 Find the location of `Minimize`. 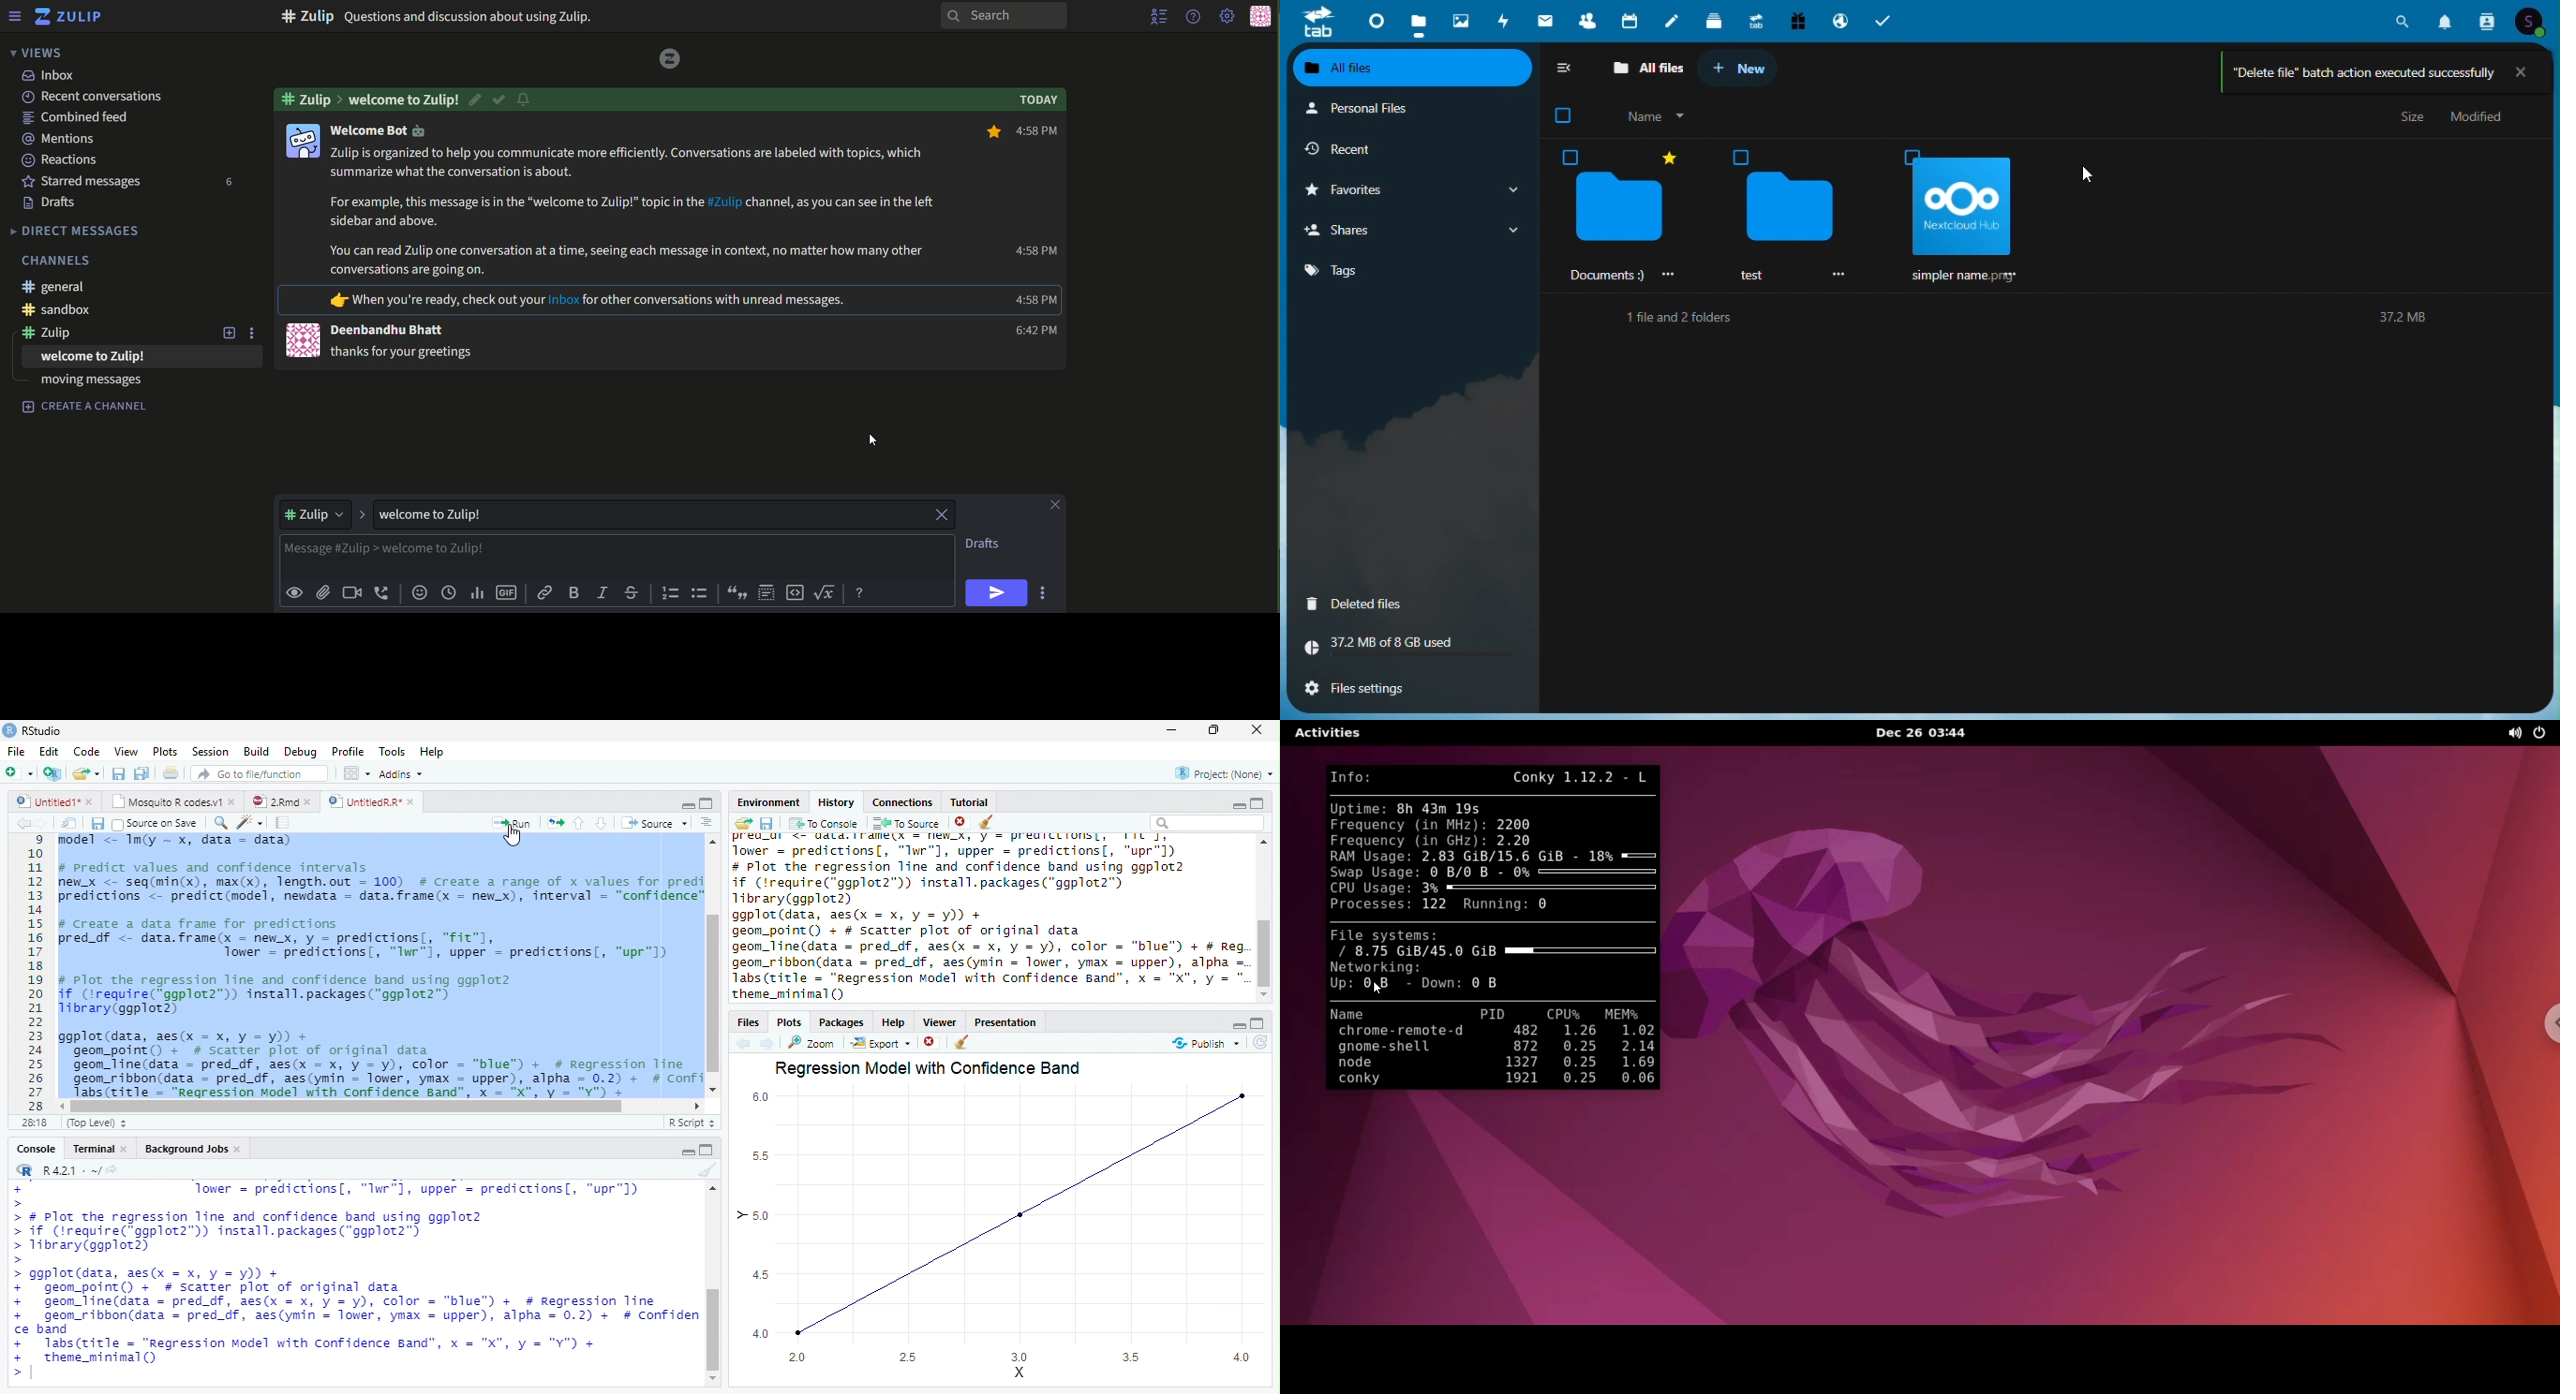

Minimize is located at coordinates (1238, 807).